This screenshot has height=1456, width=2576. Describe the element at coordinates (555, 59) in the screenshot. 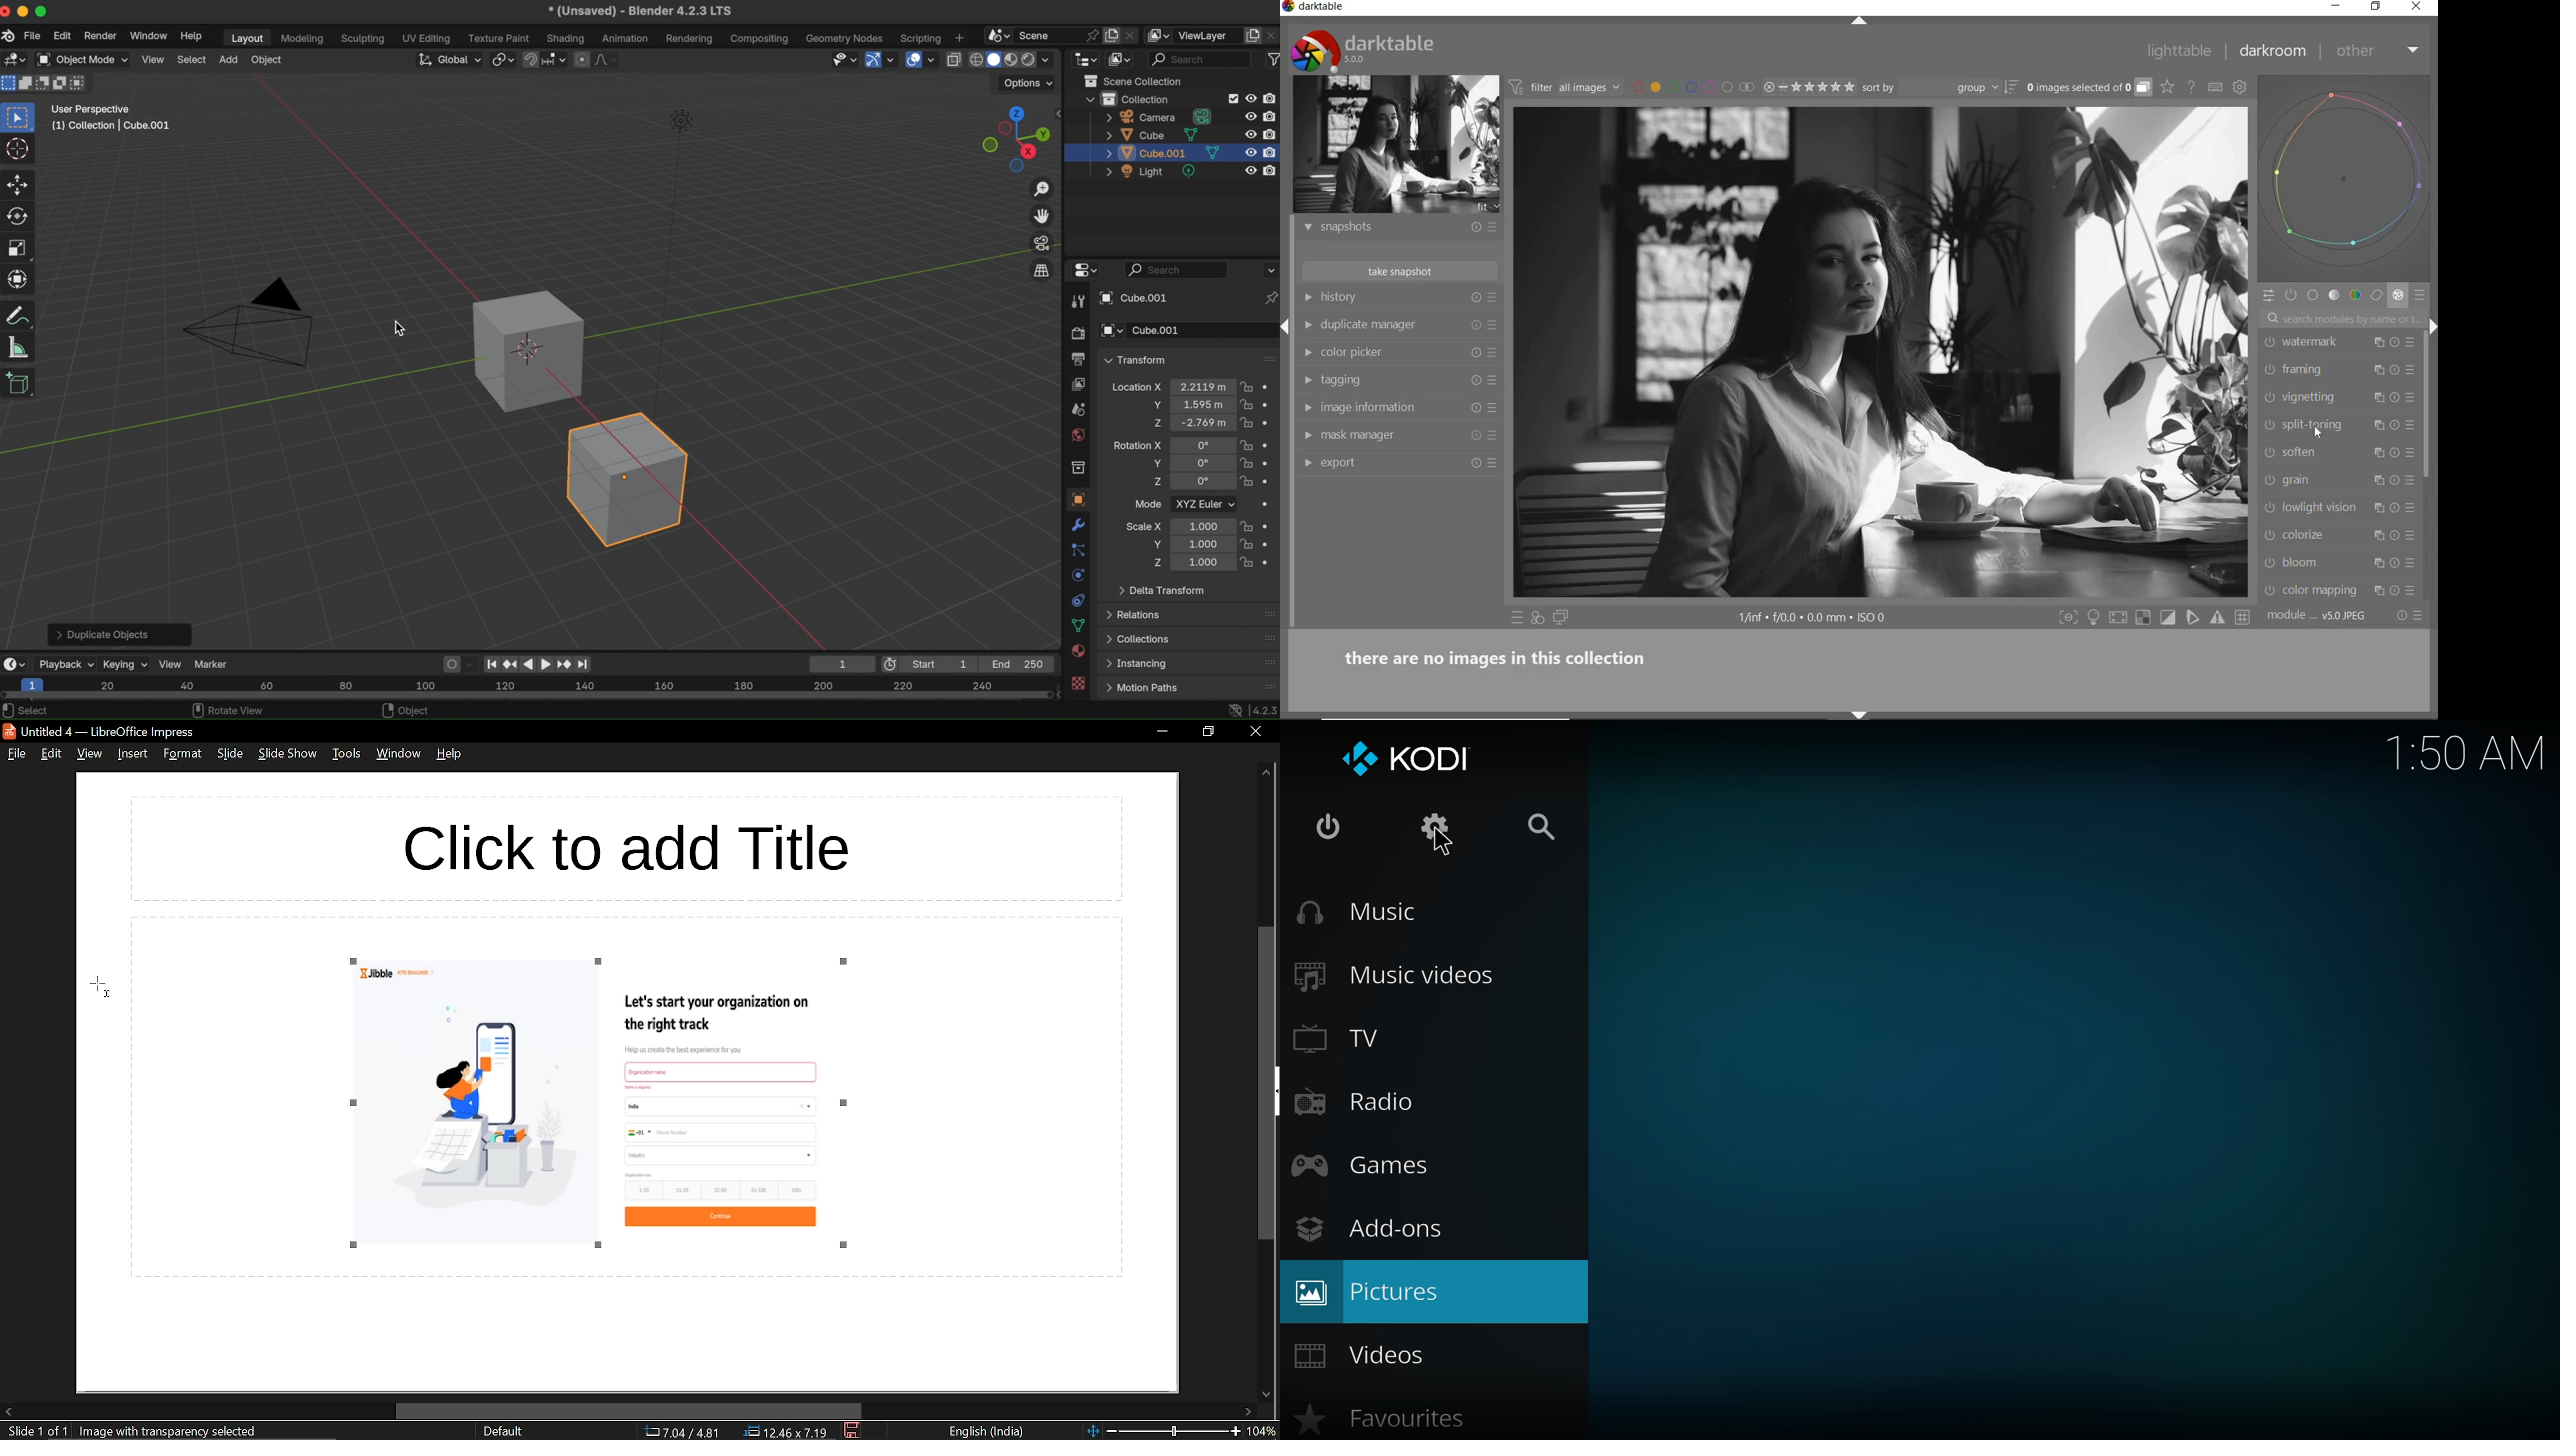

I see `snapping` at that location.